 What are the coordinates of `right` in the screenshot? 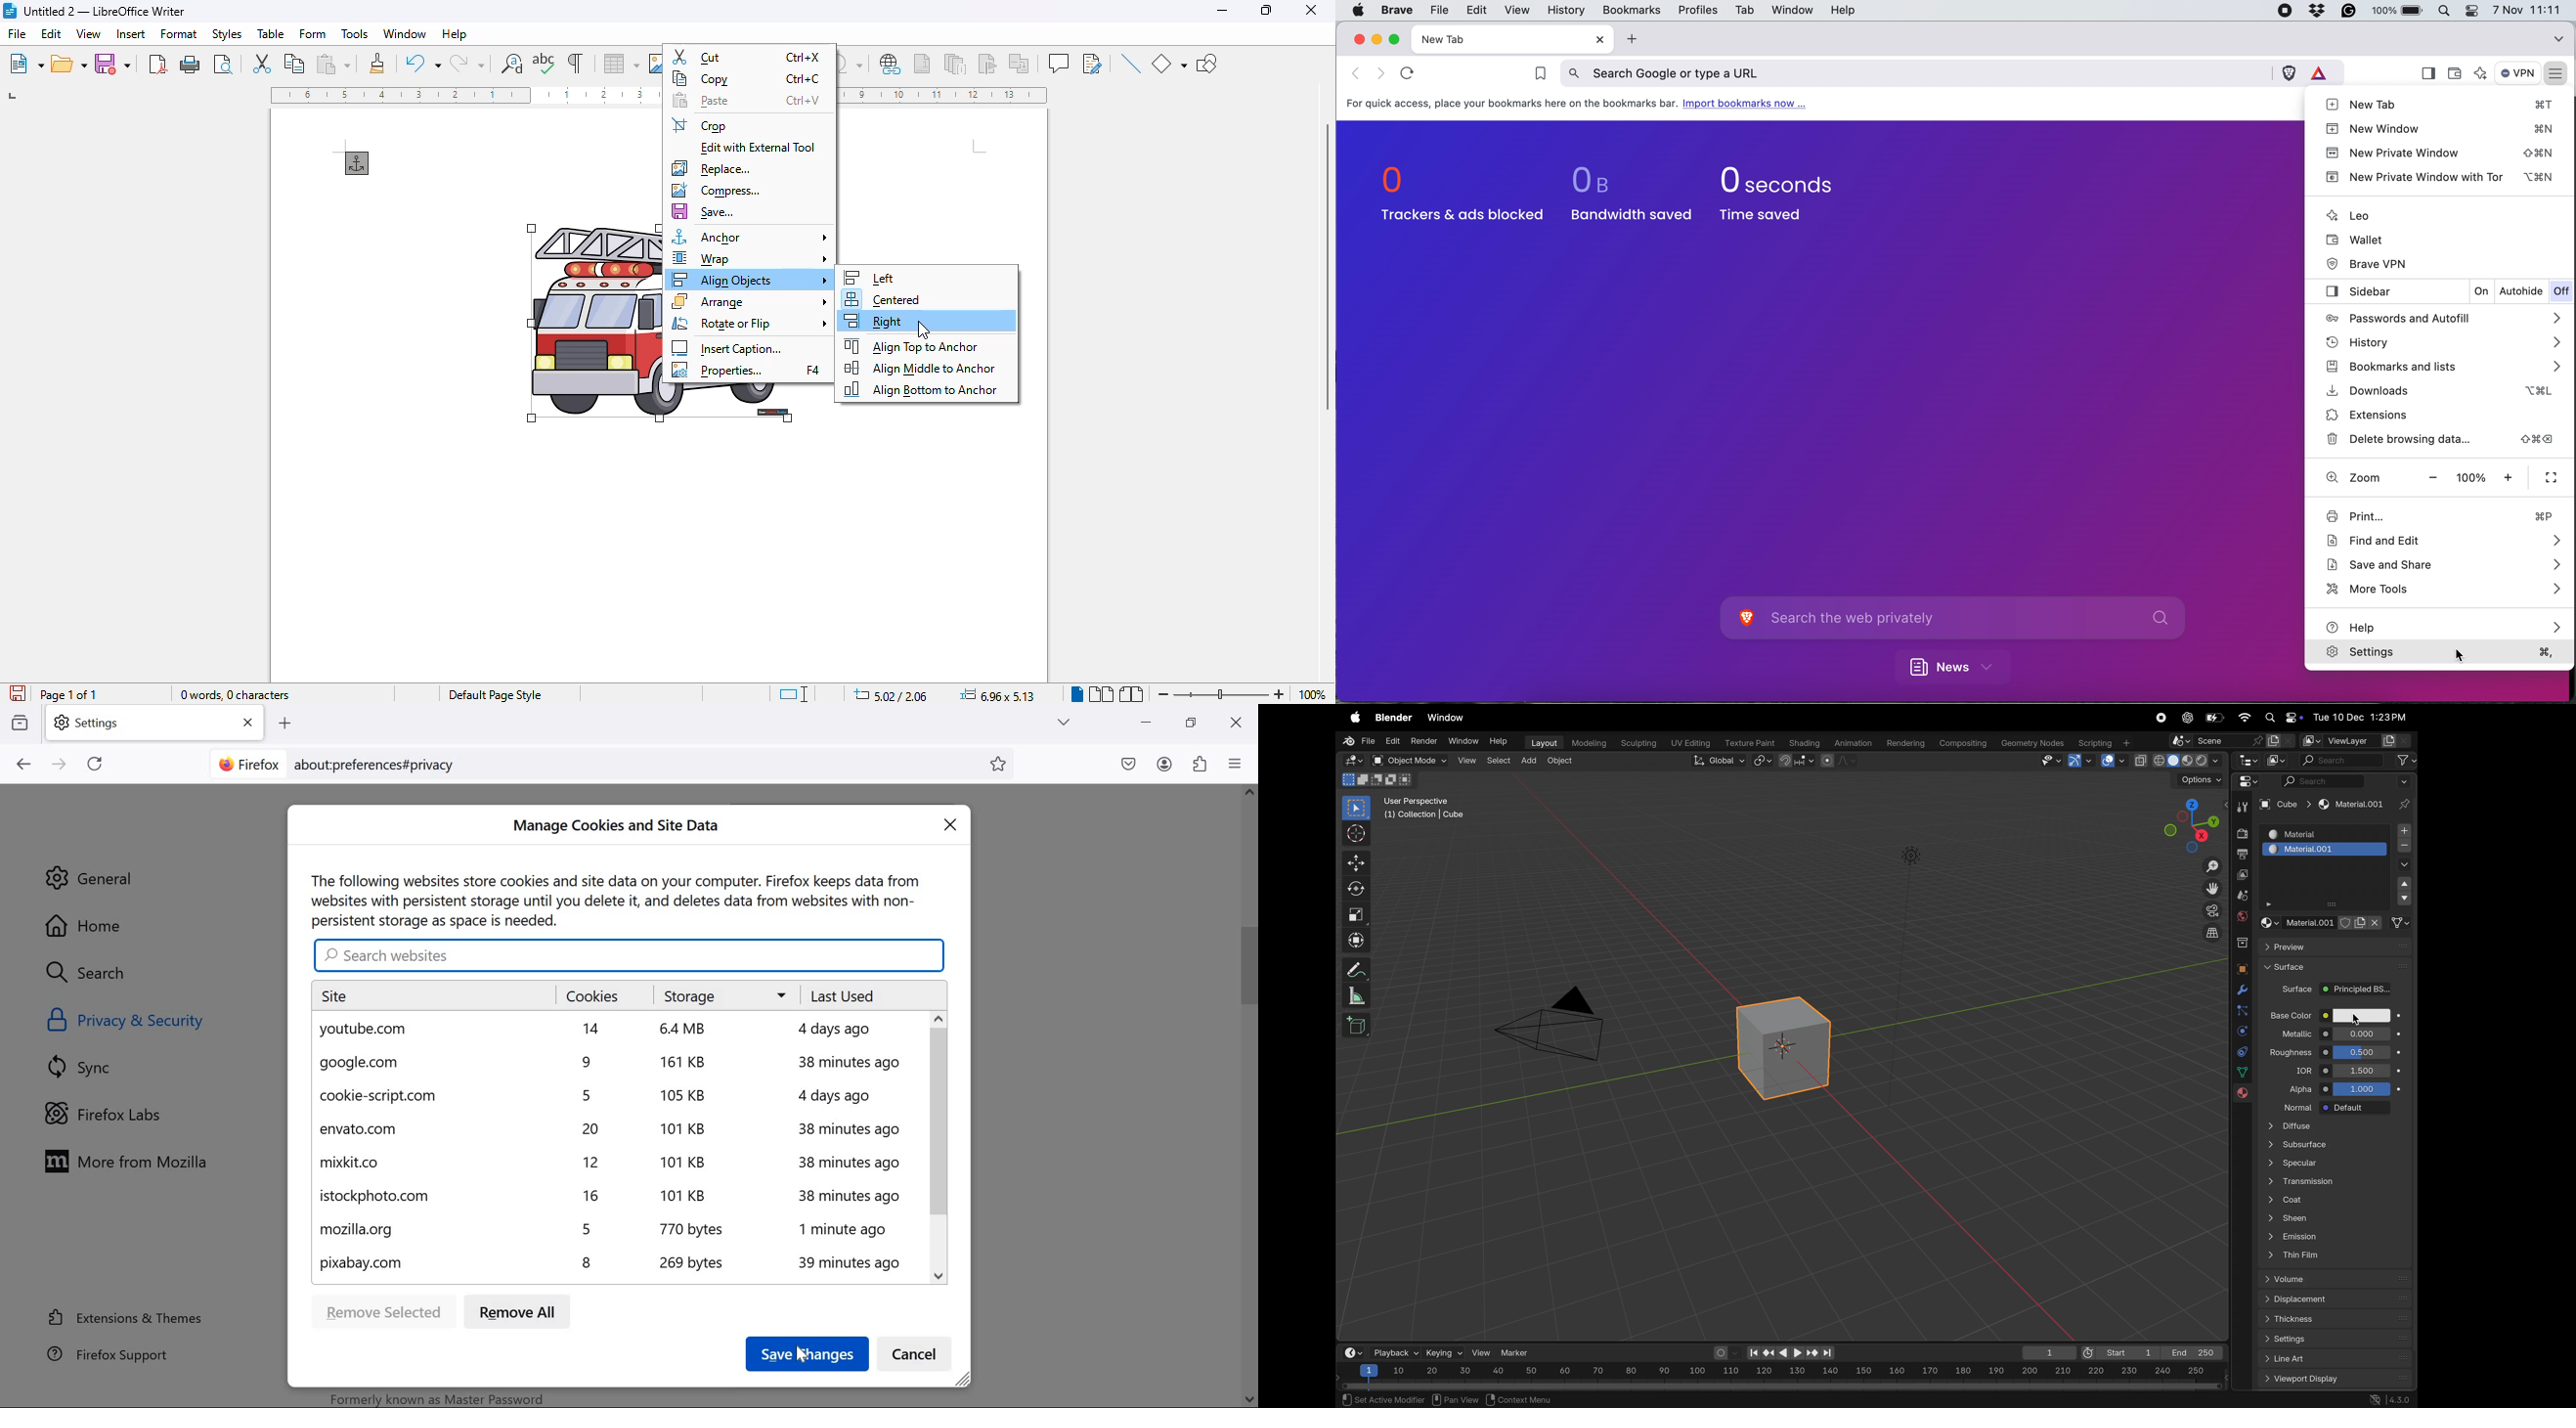 It's located at (872, 321).